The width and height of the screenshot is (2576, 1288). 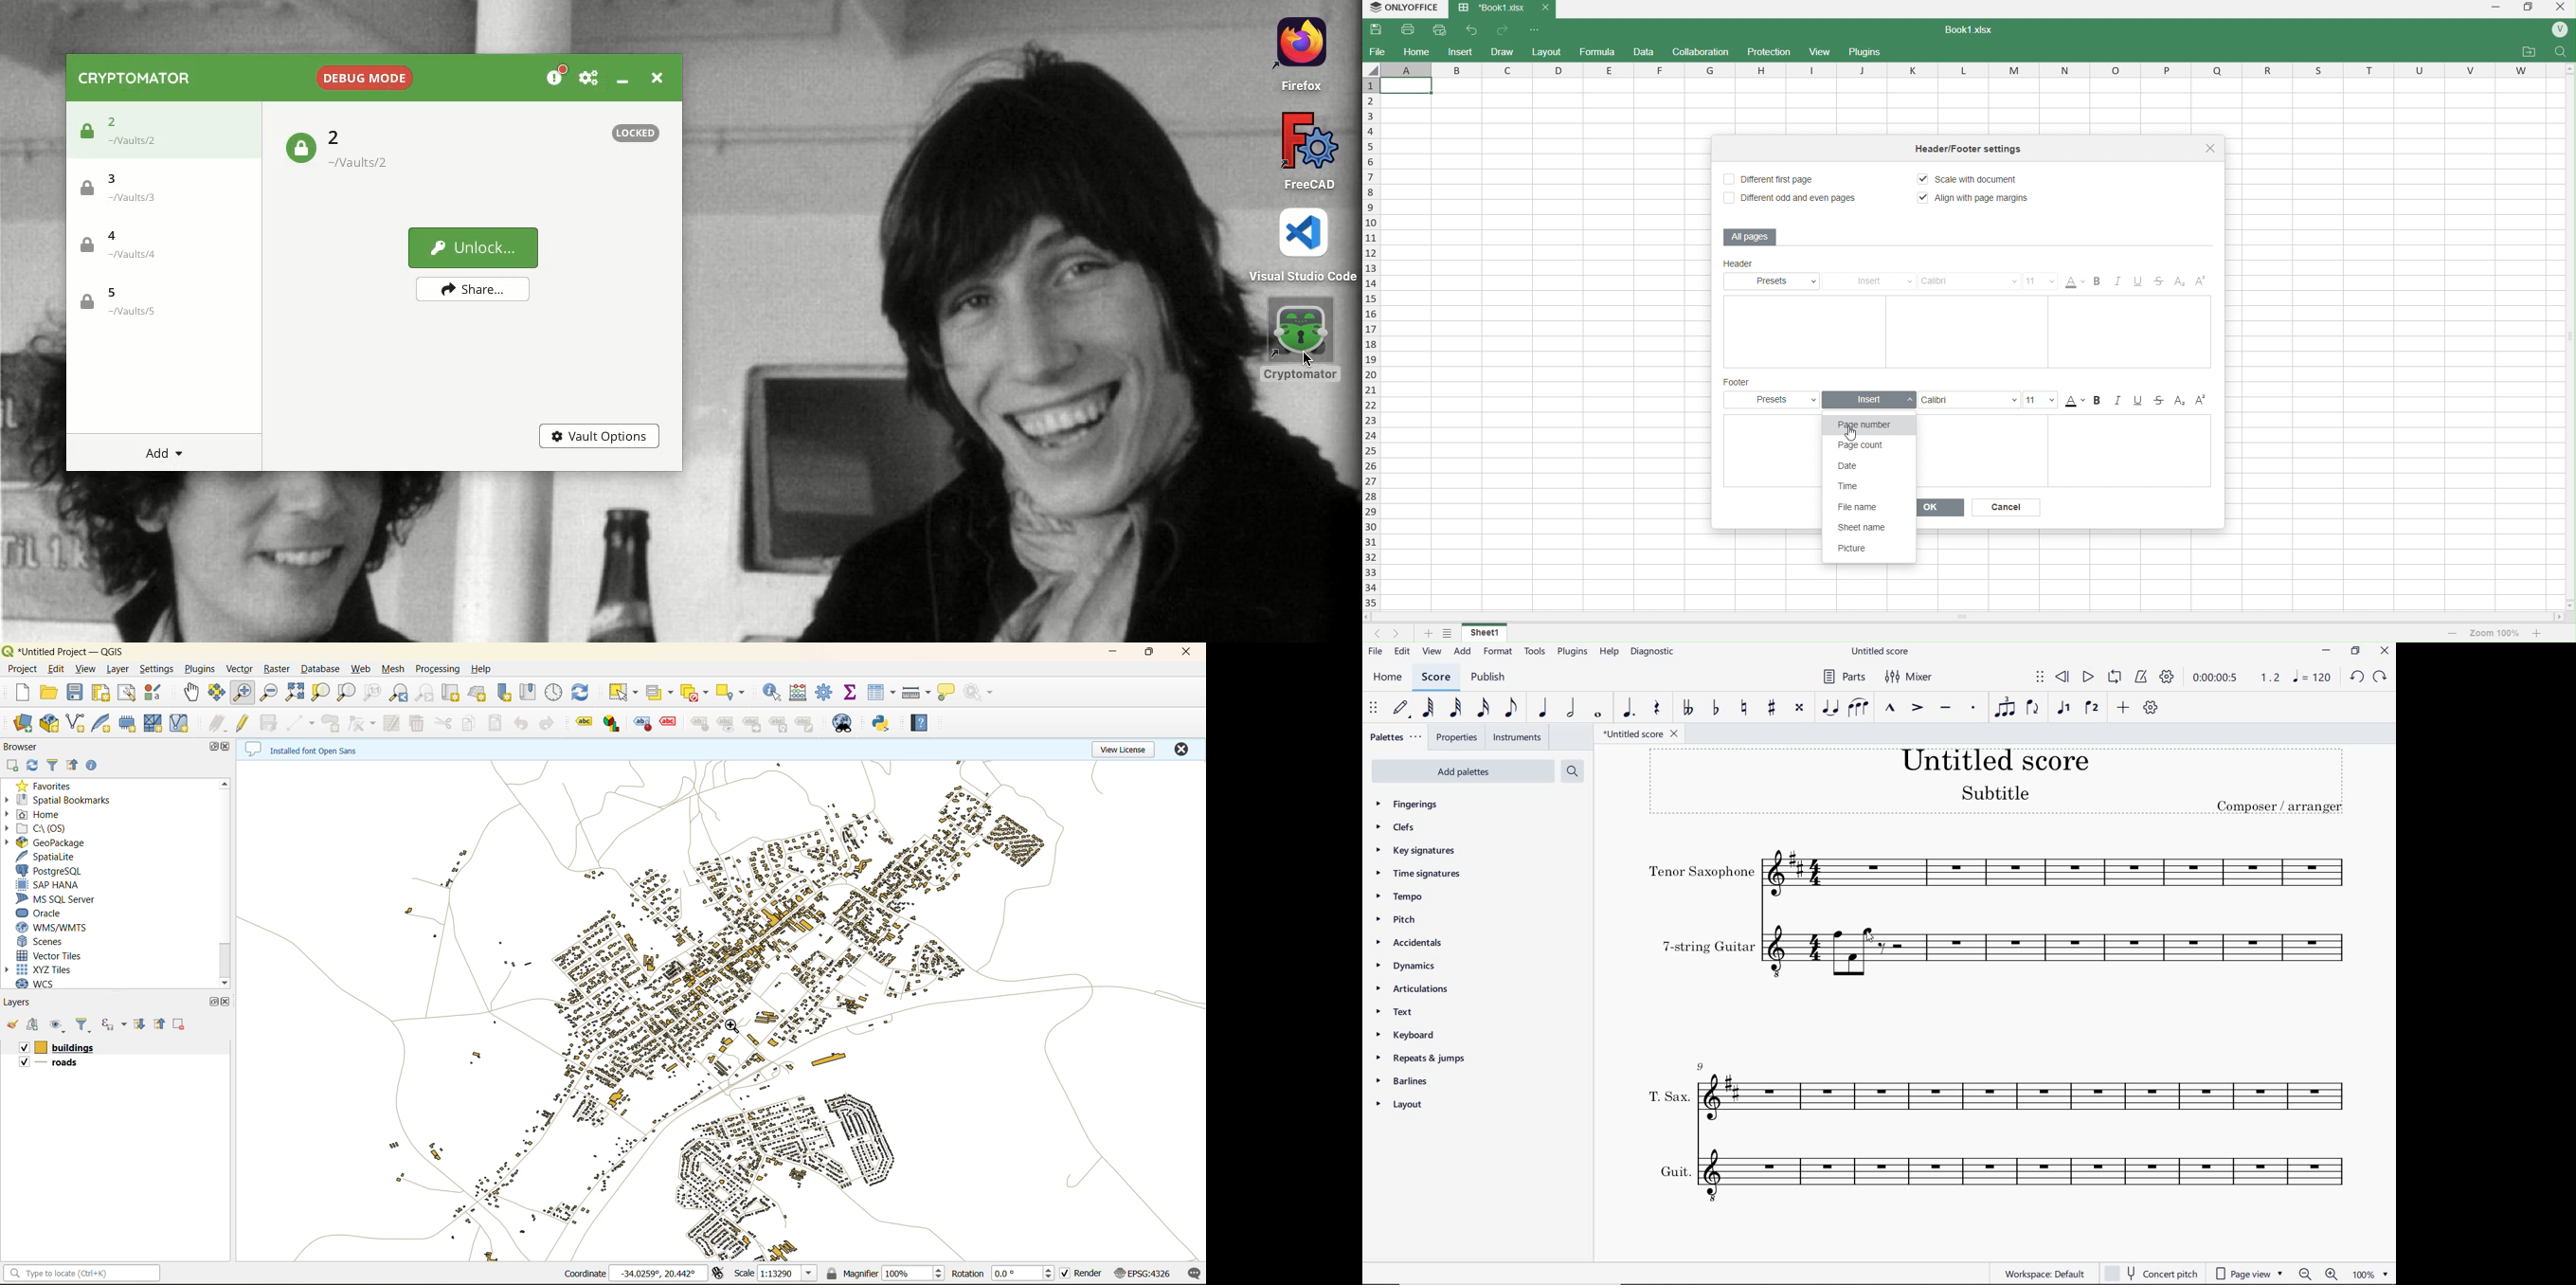 What do you see at coordinates (2087, 677) in the screenshot?
I see `PLAY` at bounding box center [2087, 677].